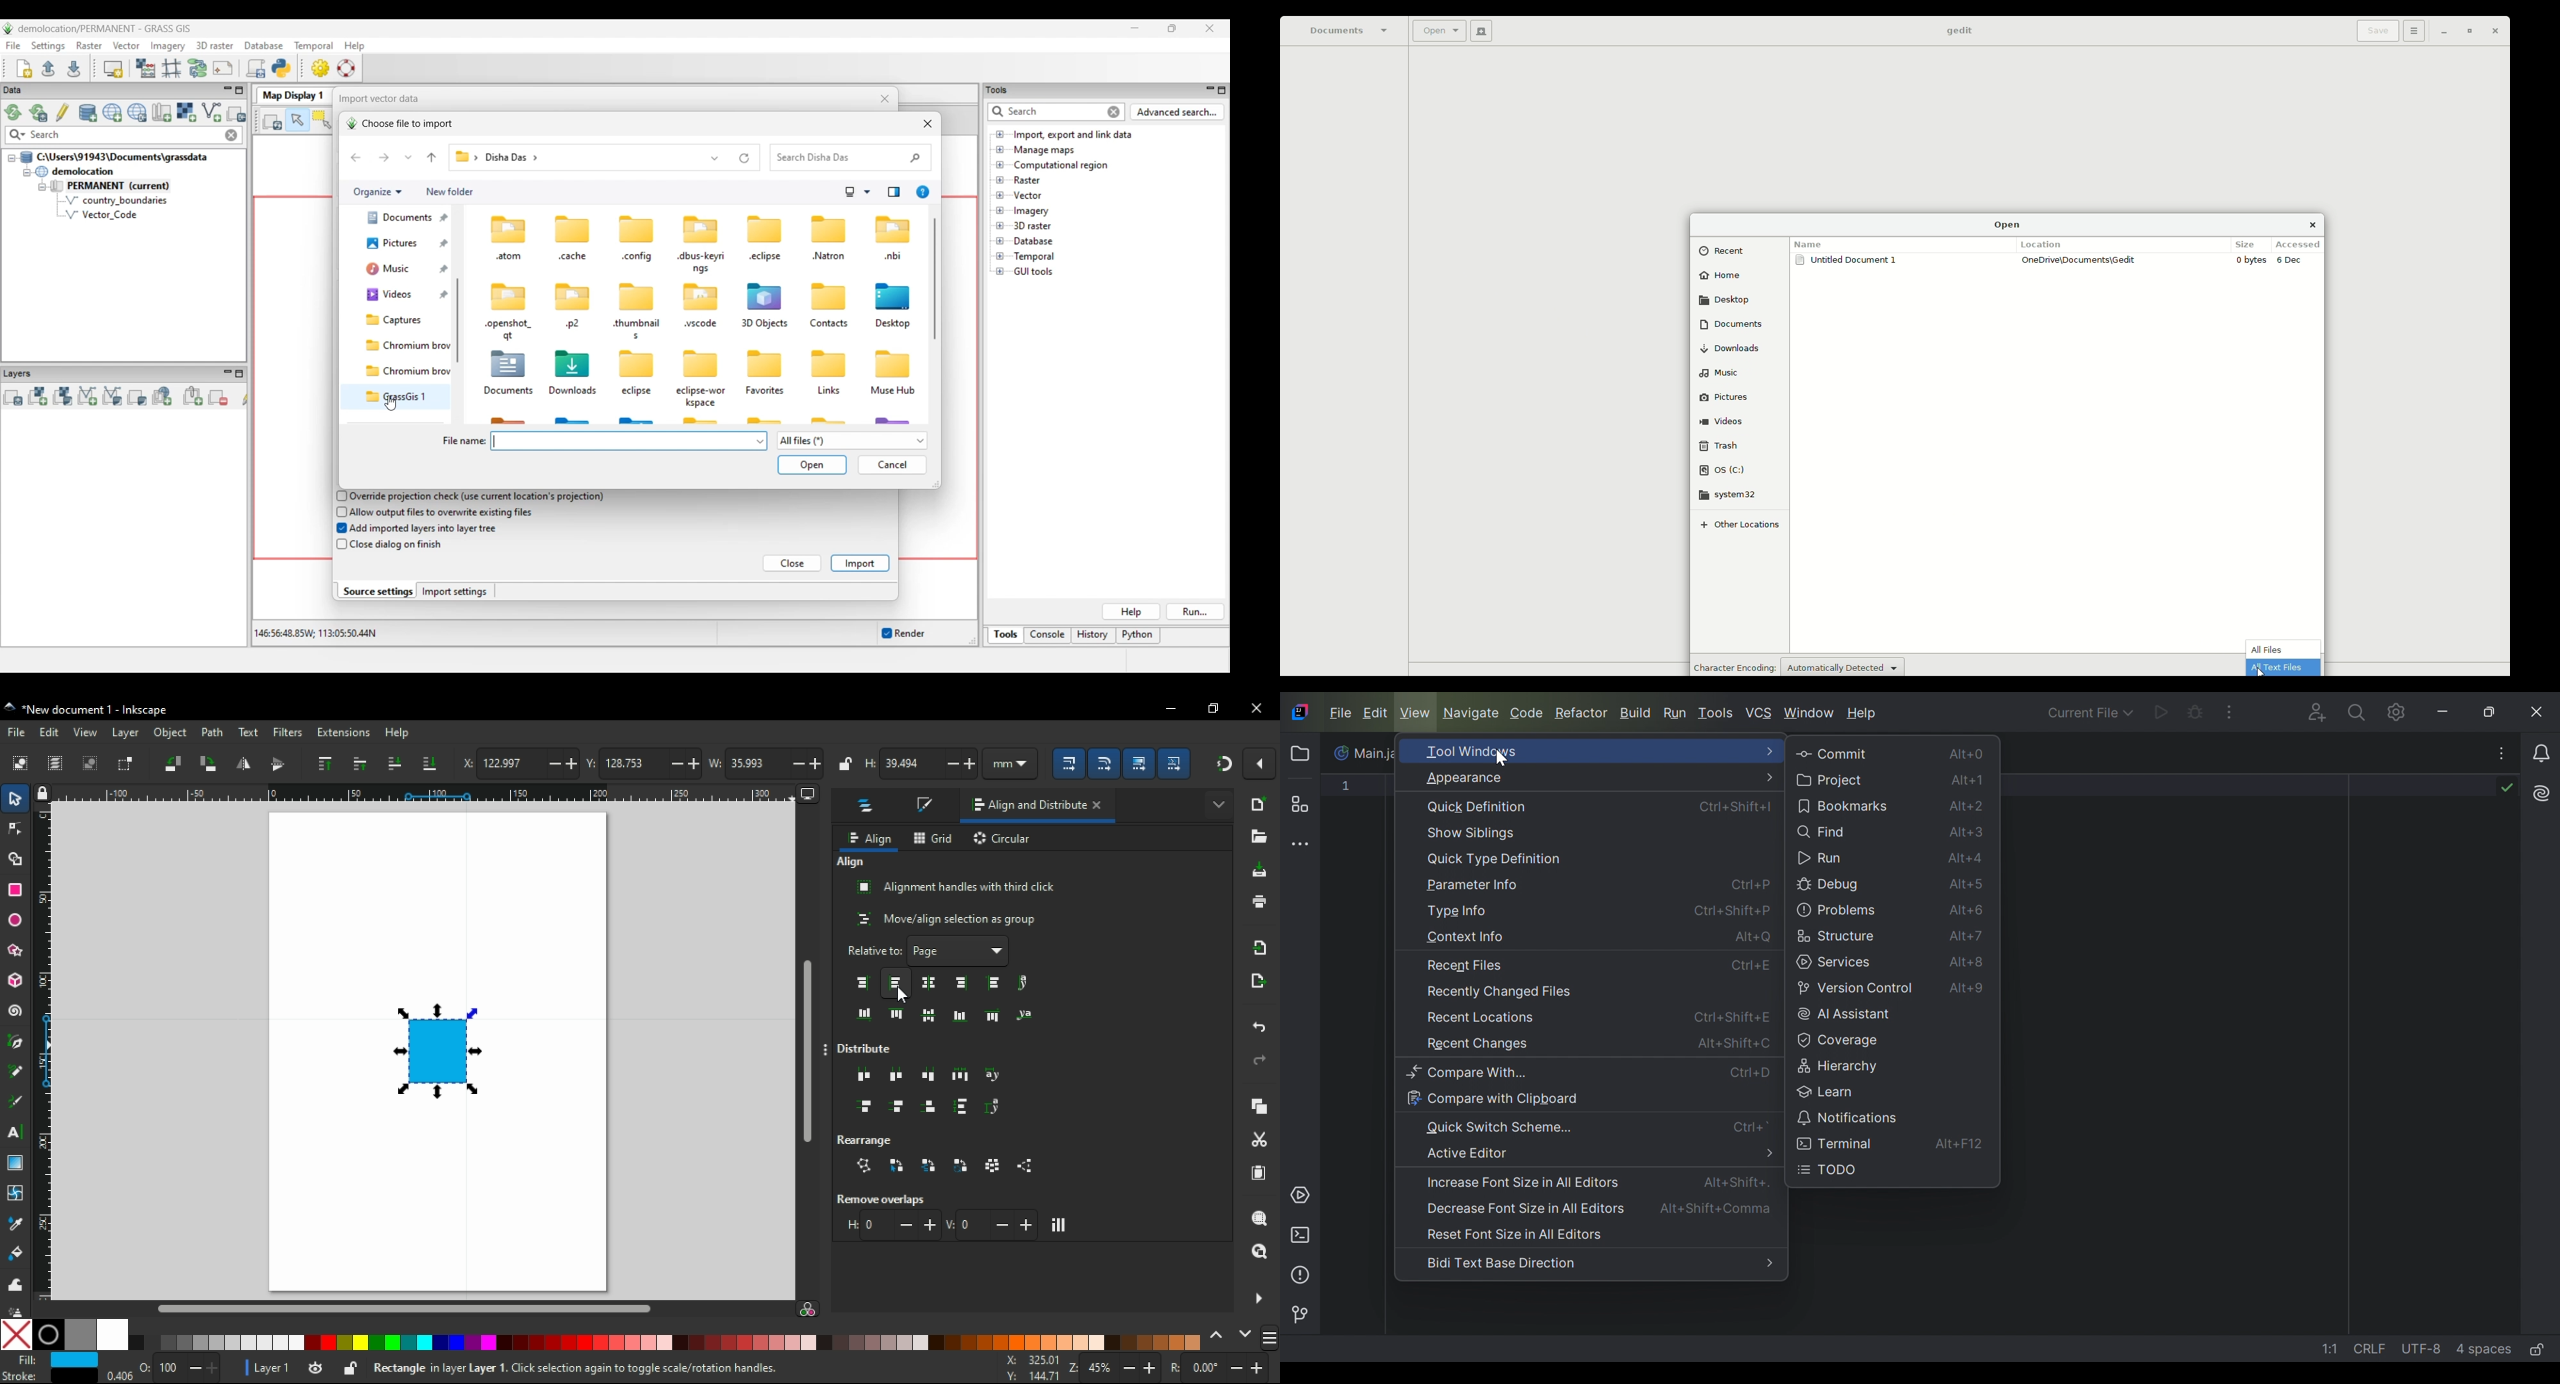 This screenshot has height=1400, width=2576. Describe the element at coordinates (280, 765) in the screenshot. I see `flip vertical` at that location.